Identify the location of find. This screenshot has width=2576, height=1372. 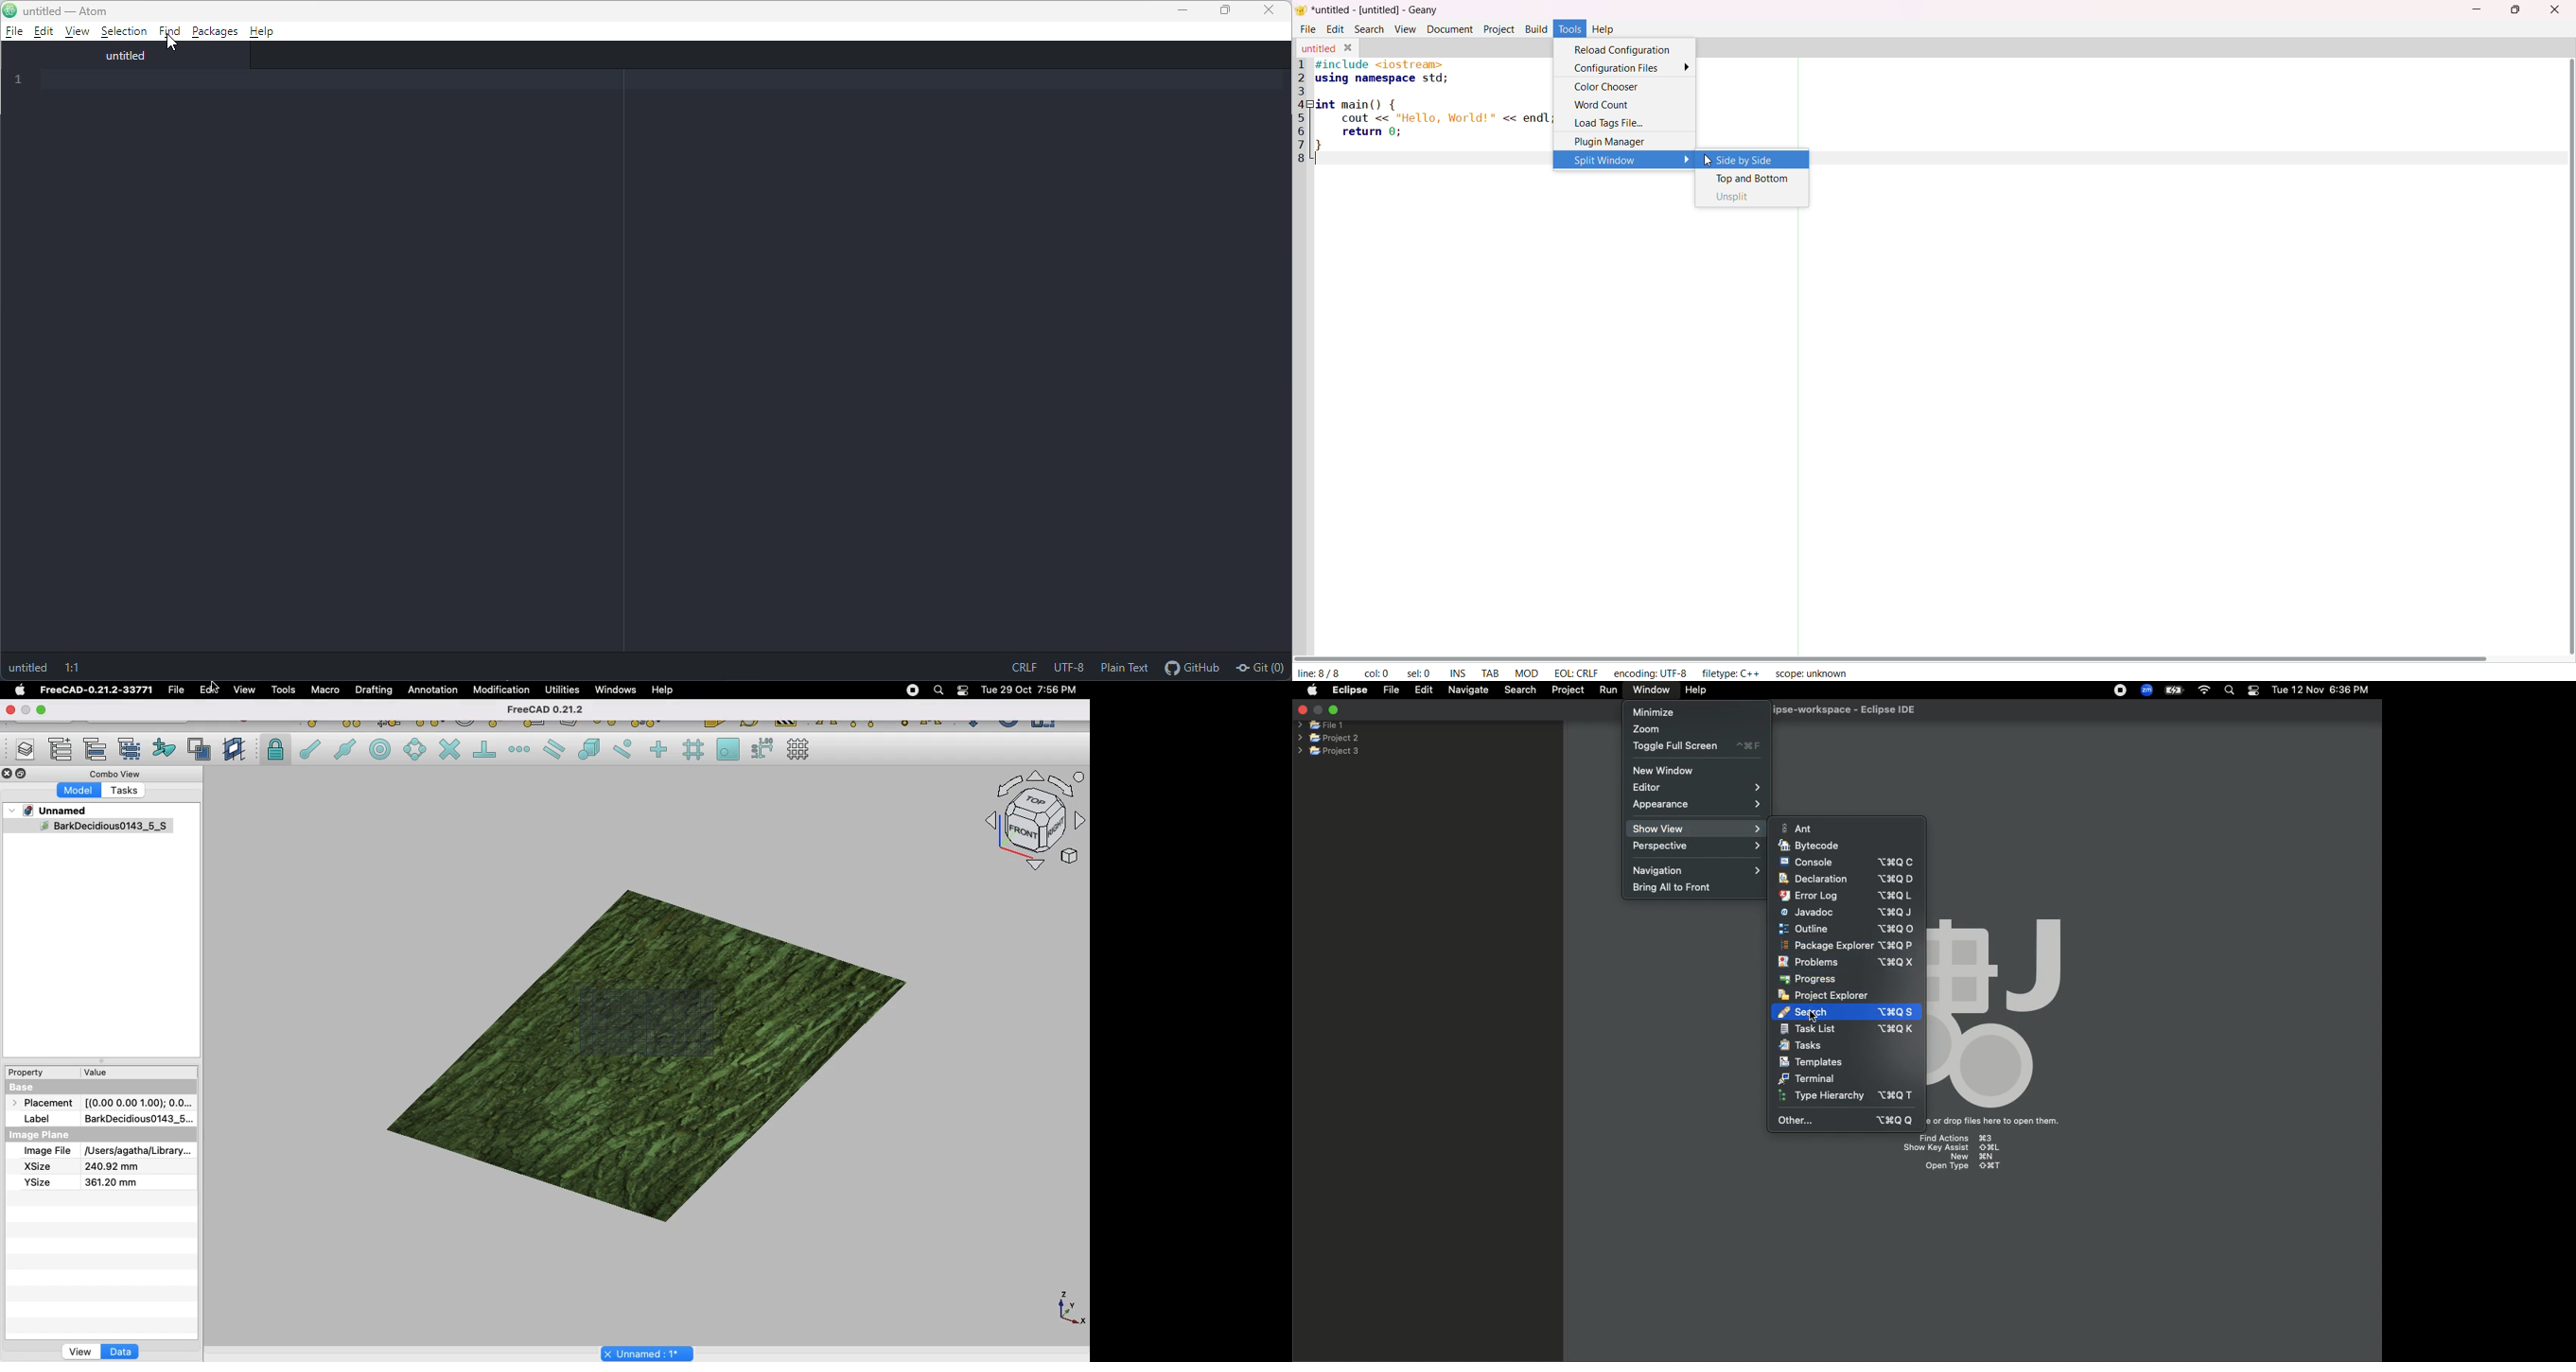
(169, 31).